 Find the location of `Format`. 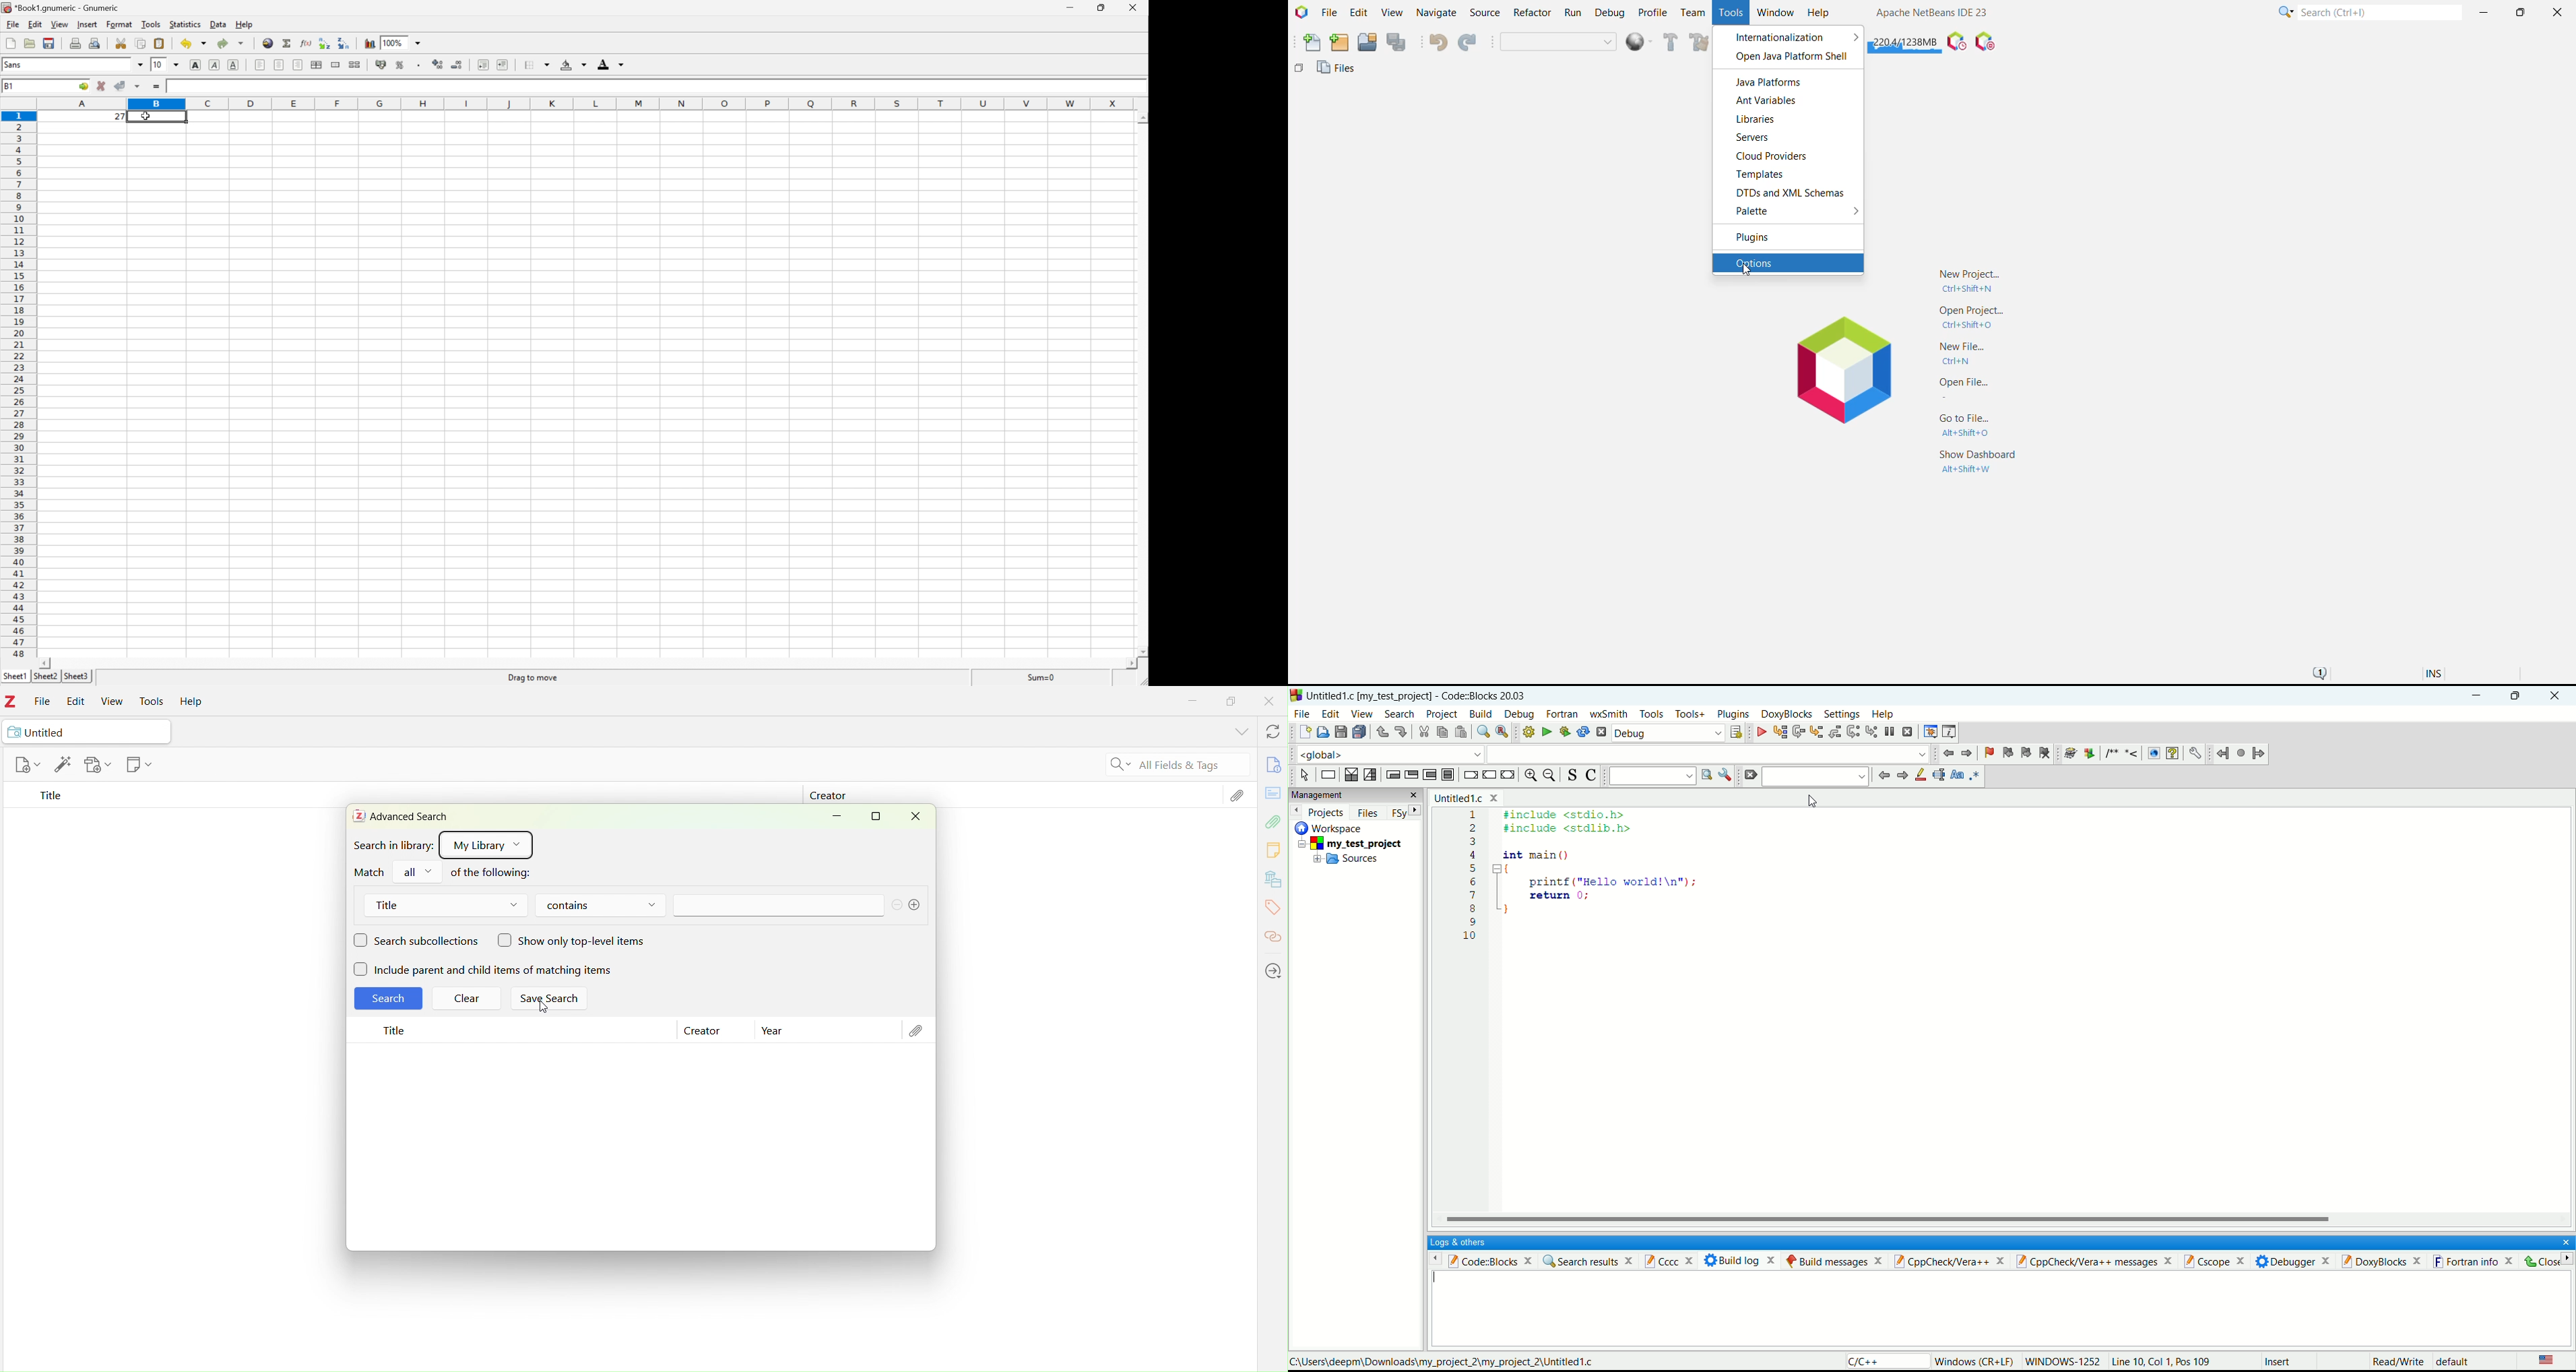

Format is located at coordinates (119, 23).